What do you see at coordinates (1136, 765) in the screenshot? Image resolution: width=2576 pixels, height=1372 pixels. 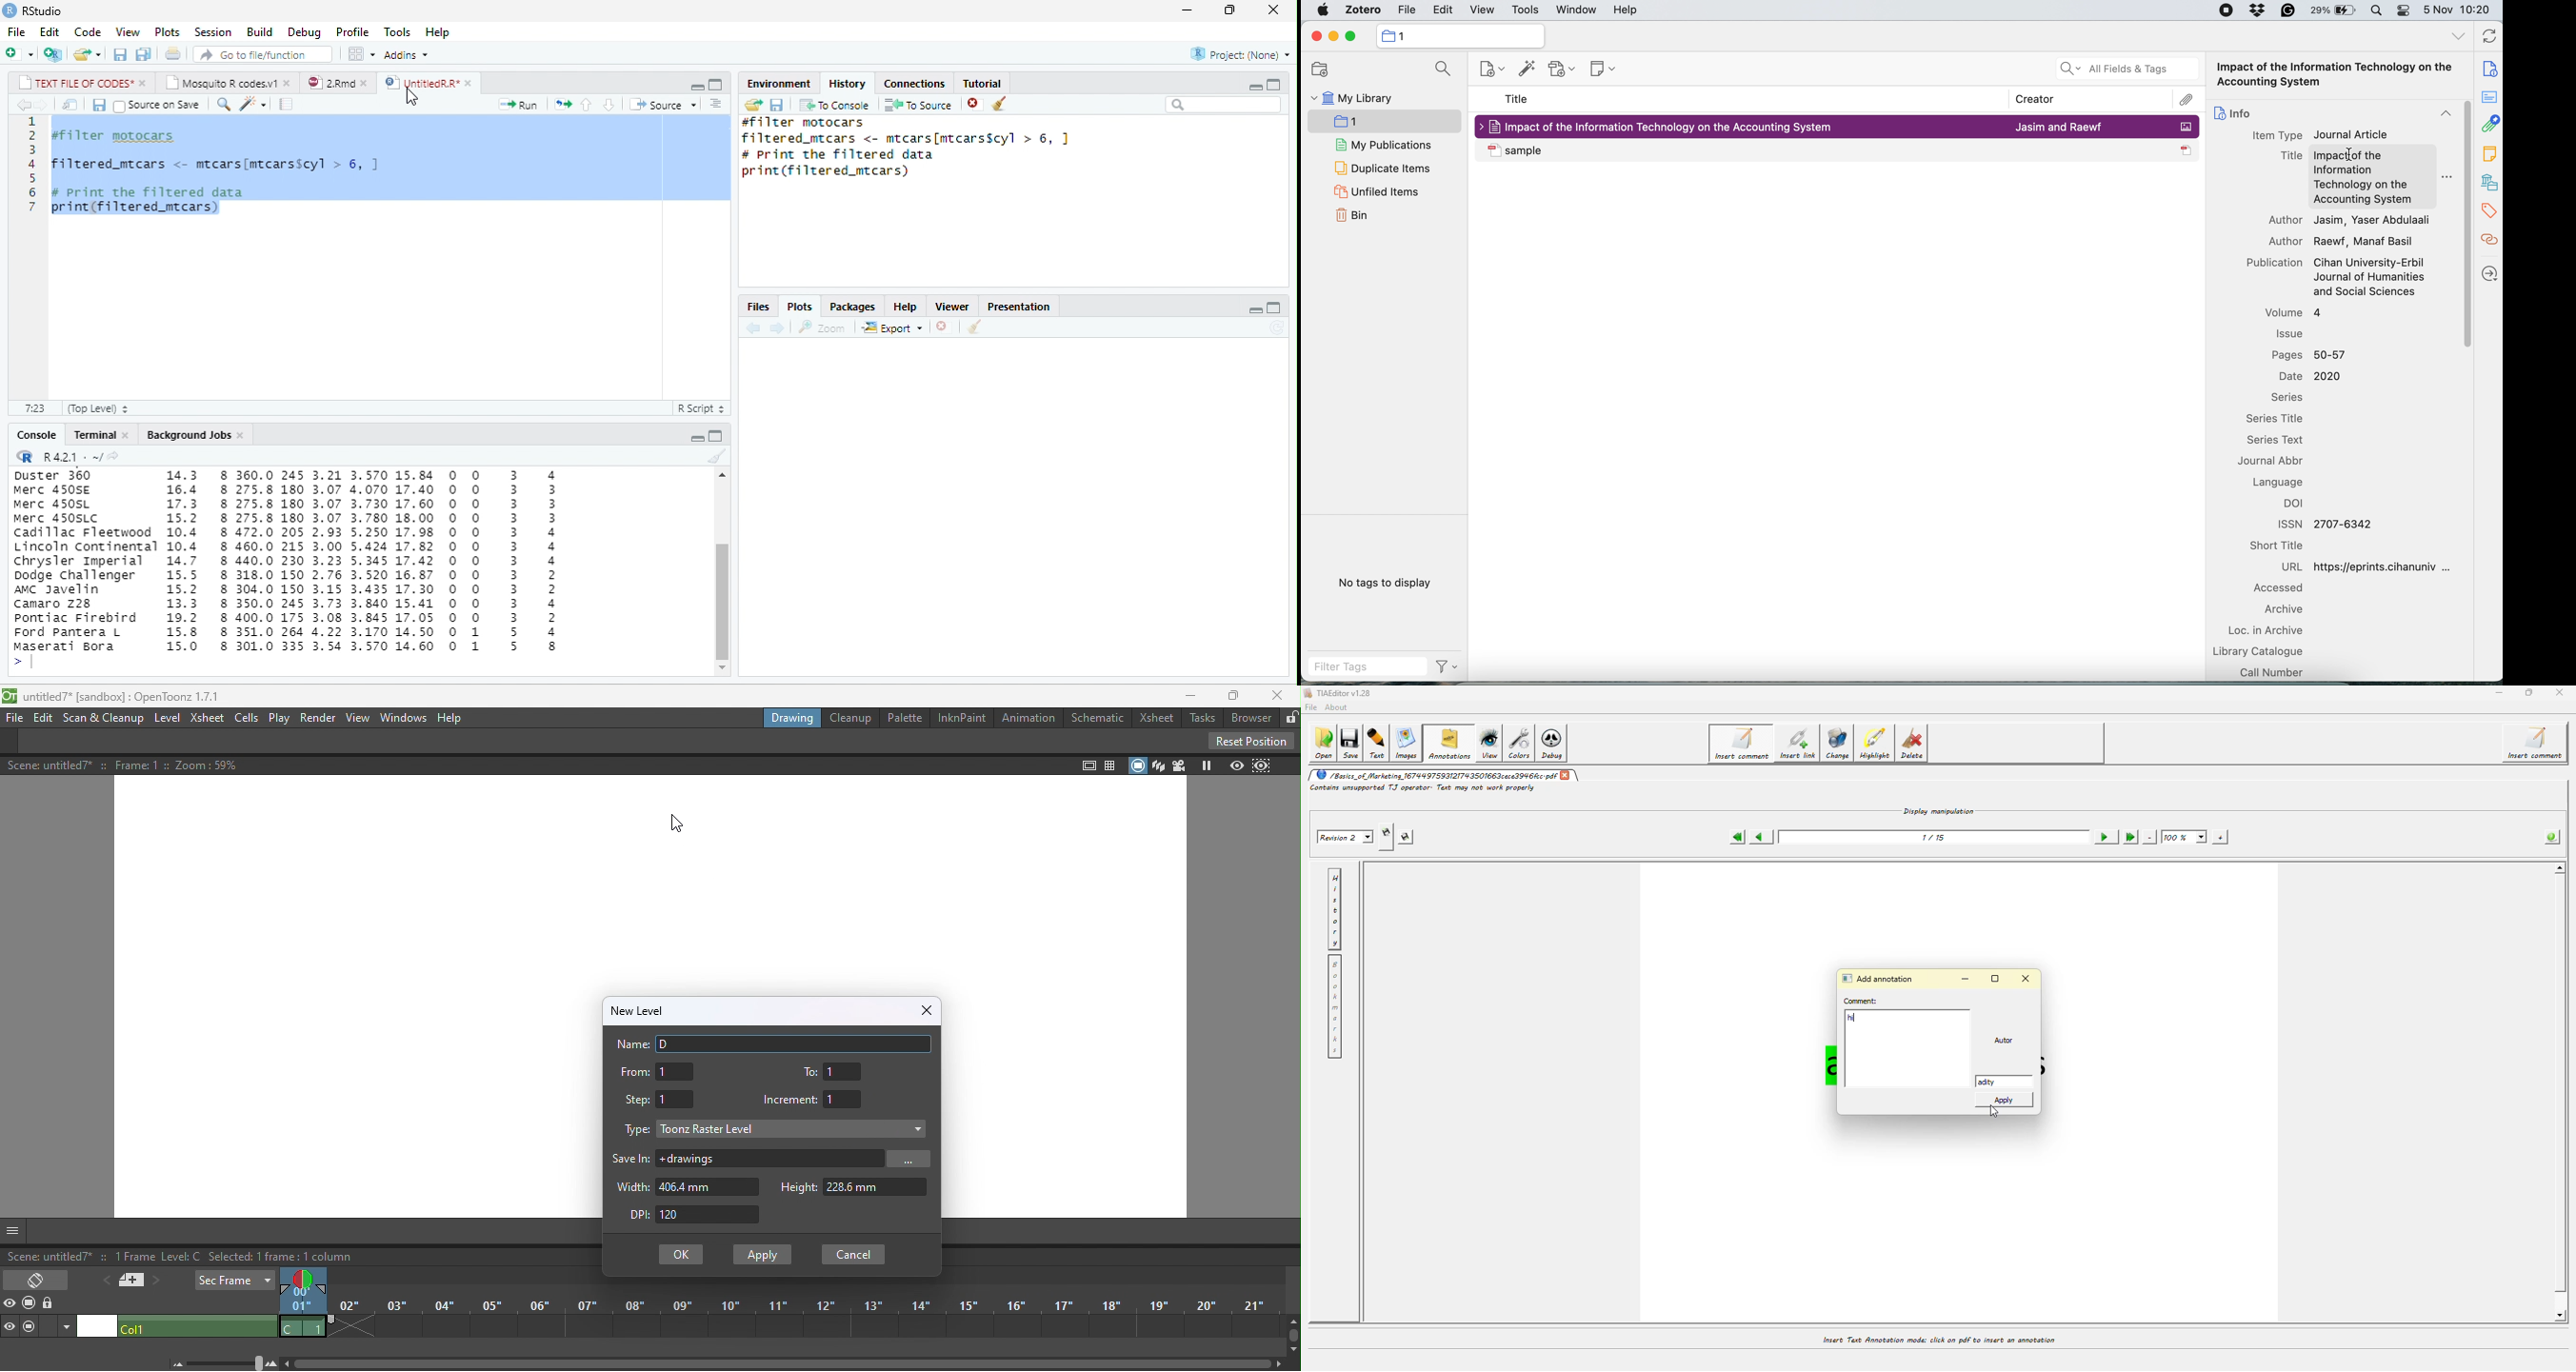 I see `Camera stand view` at bounding box center [1136, 765].